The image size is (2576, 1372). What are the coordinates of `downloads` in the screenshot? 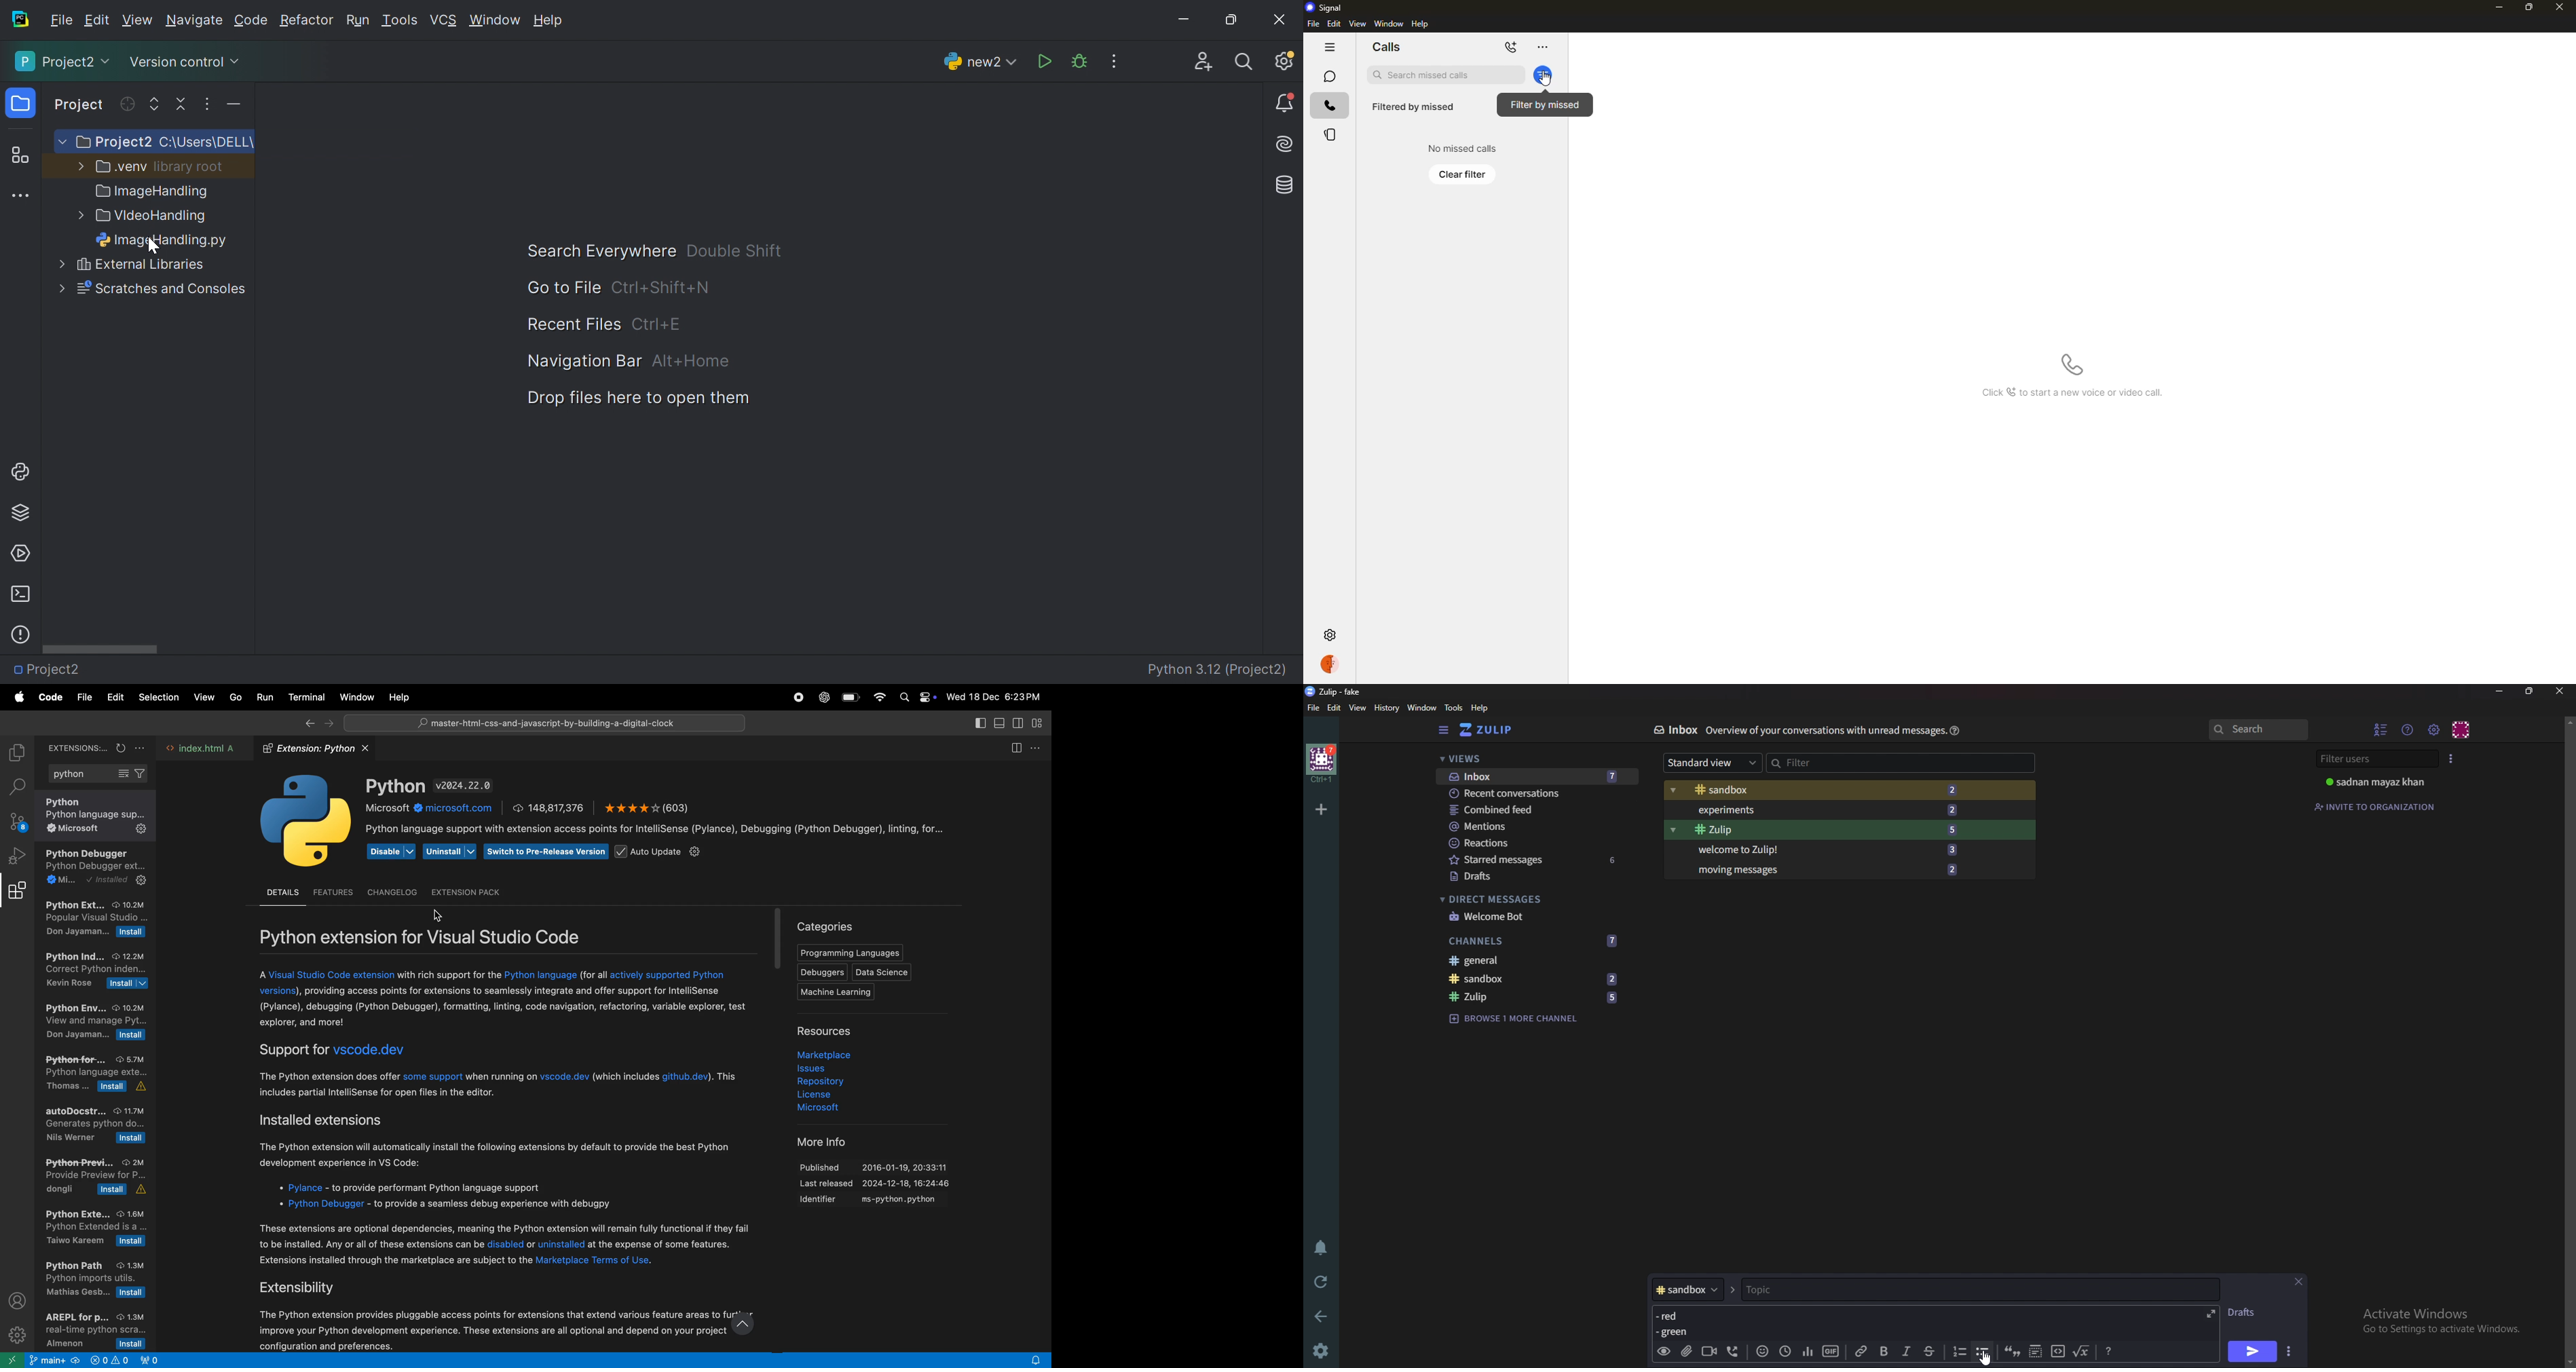 It's located at (550, 808).